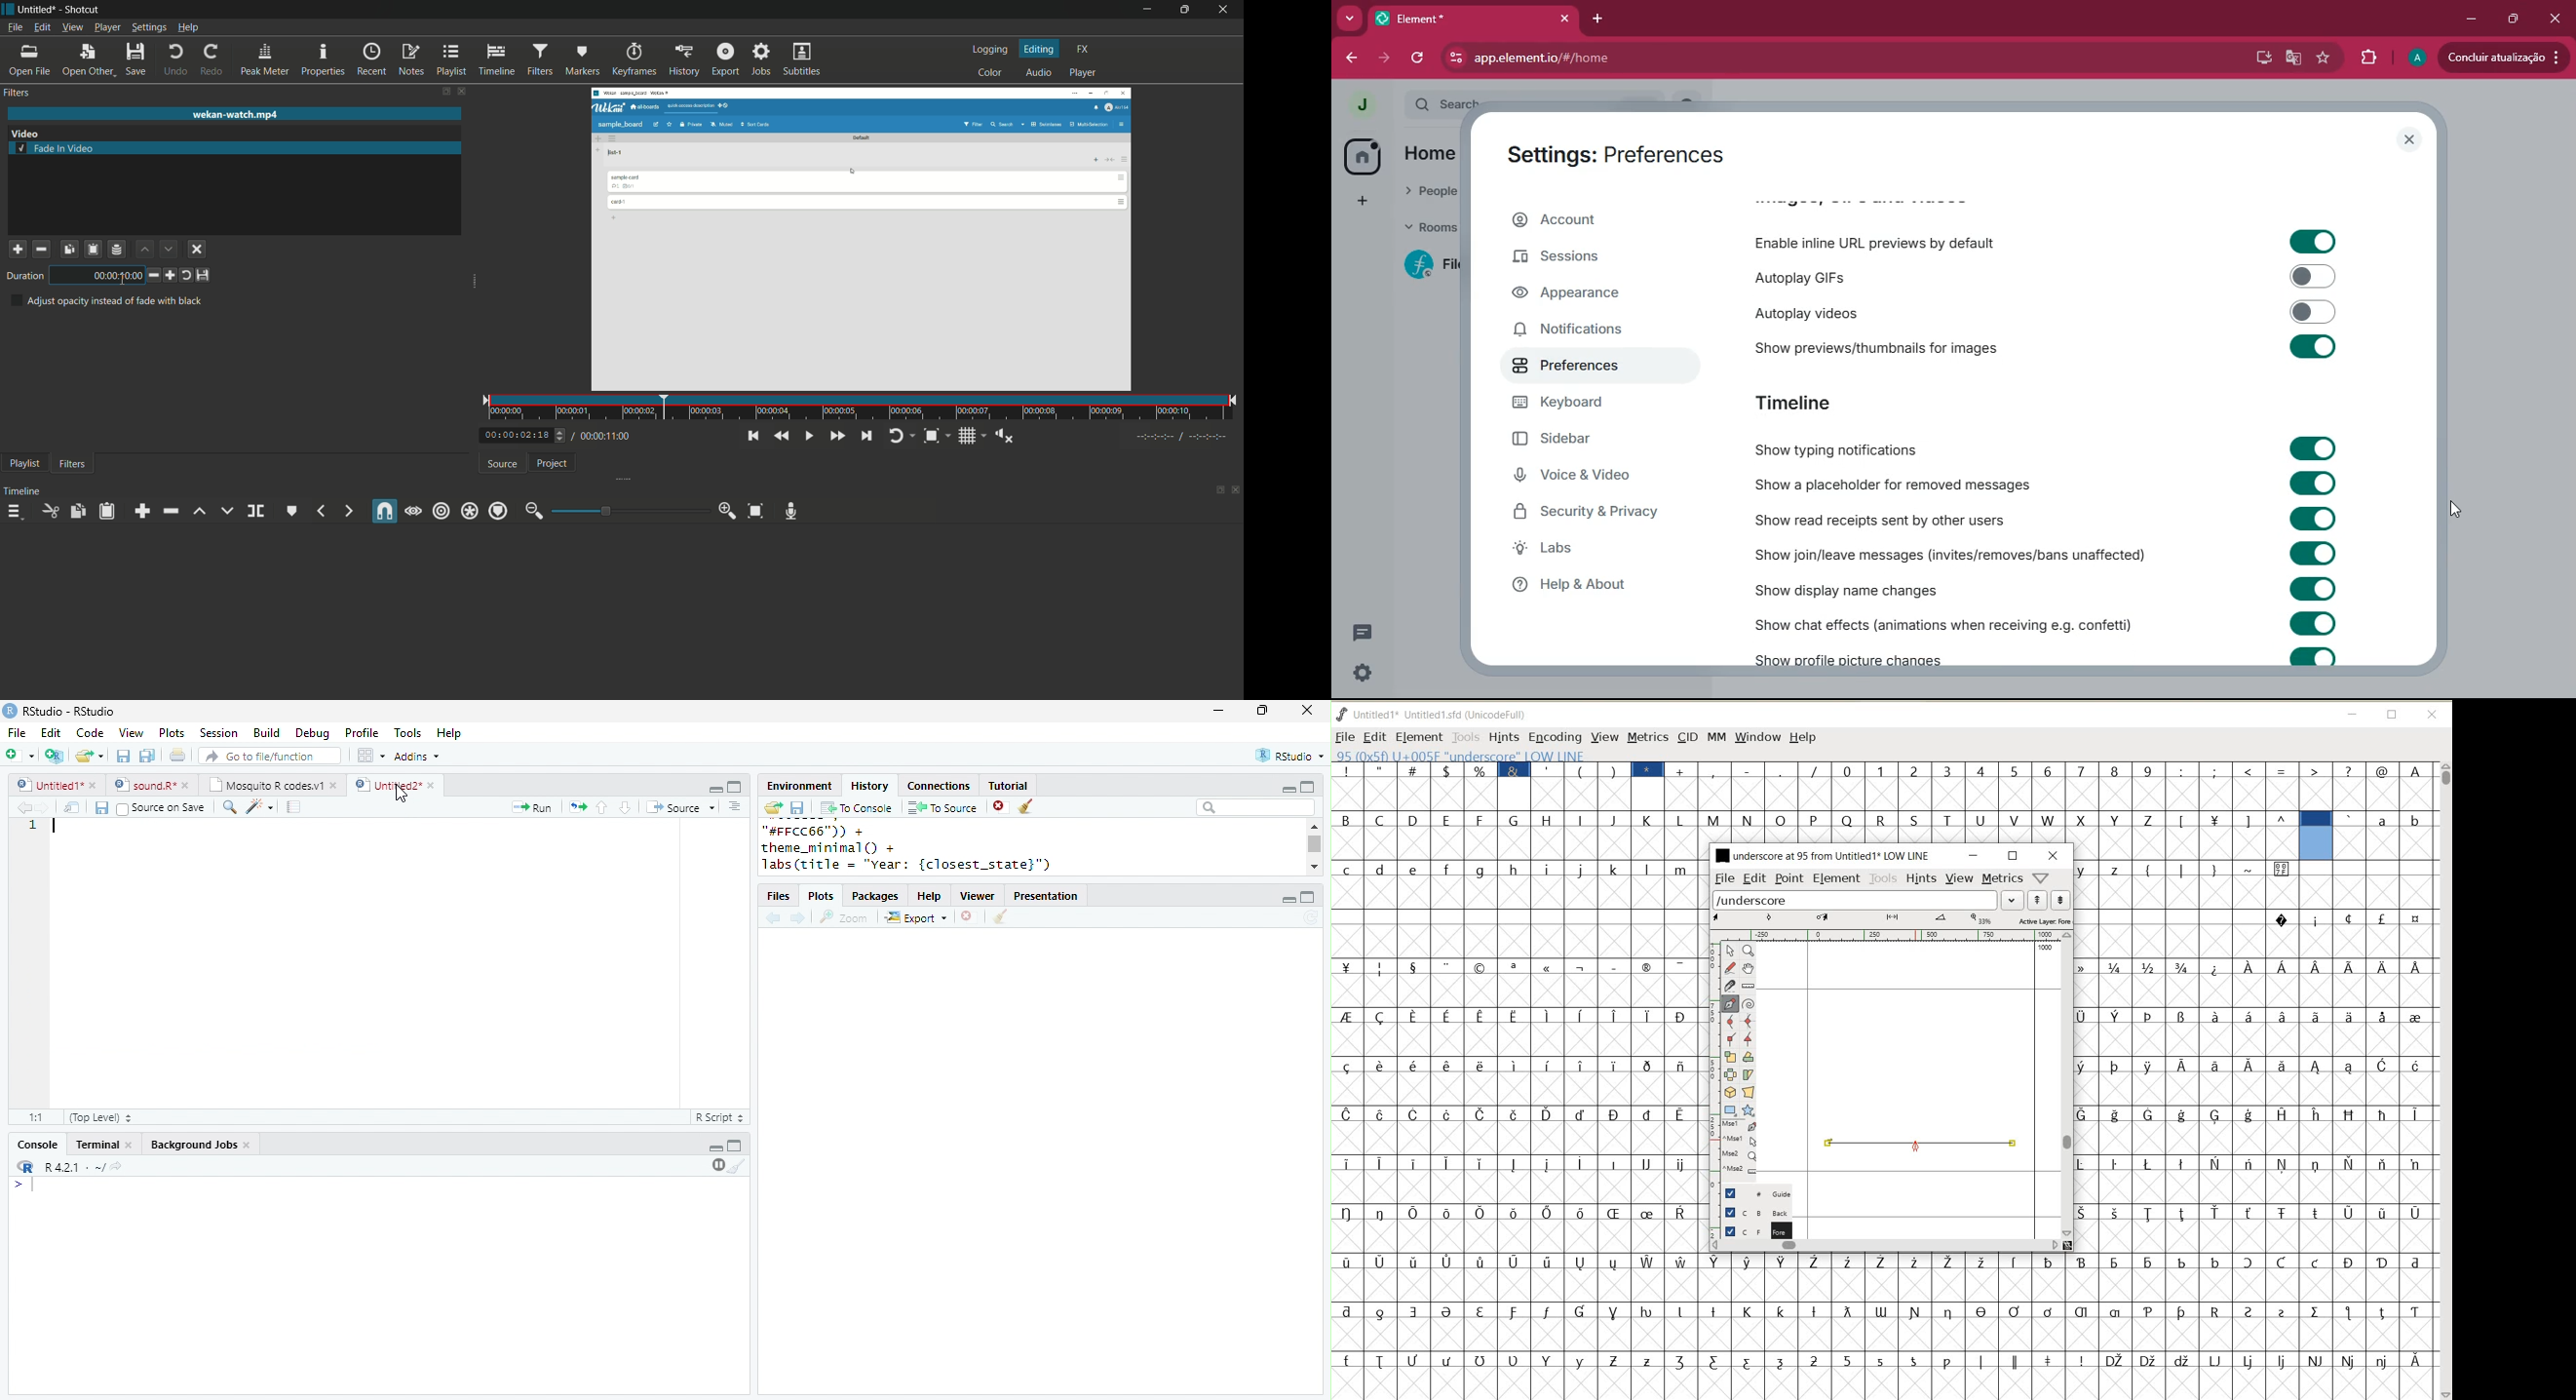  I want to click on clear, so click(1000, 917).